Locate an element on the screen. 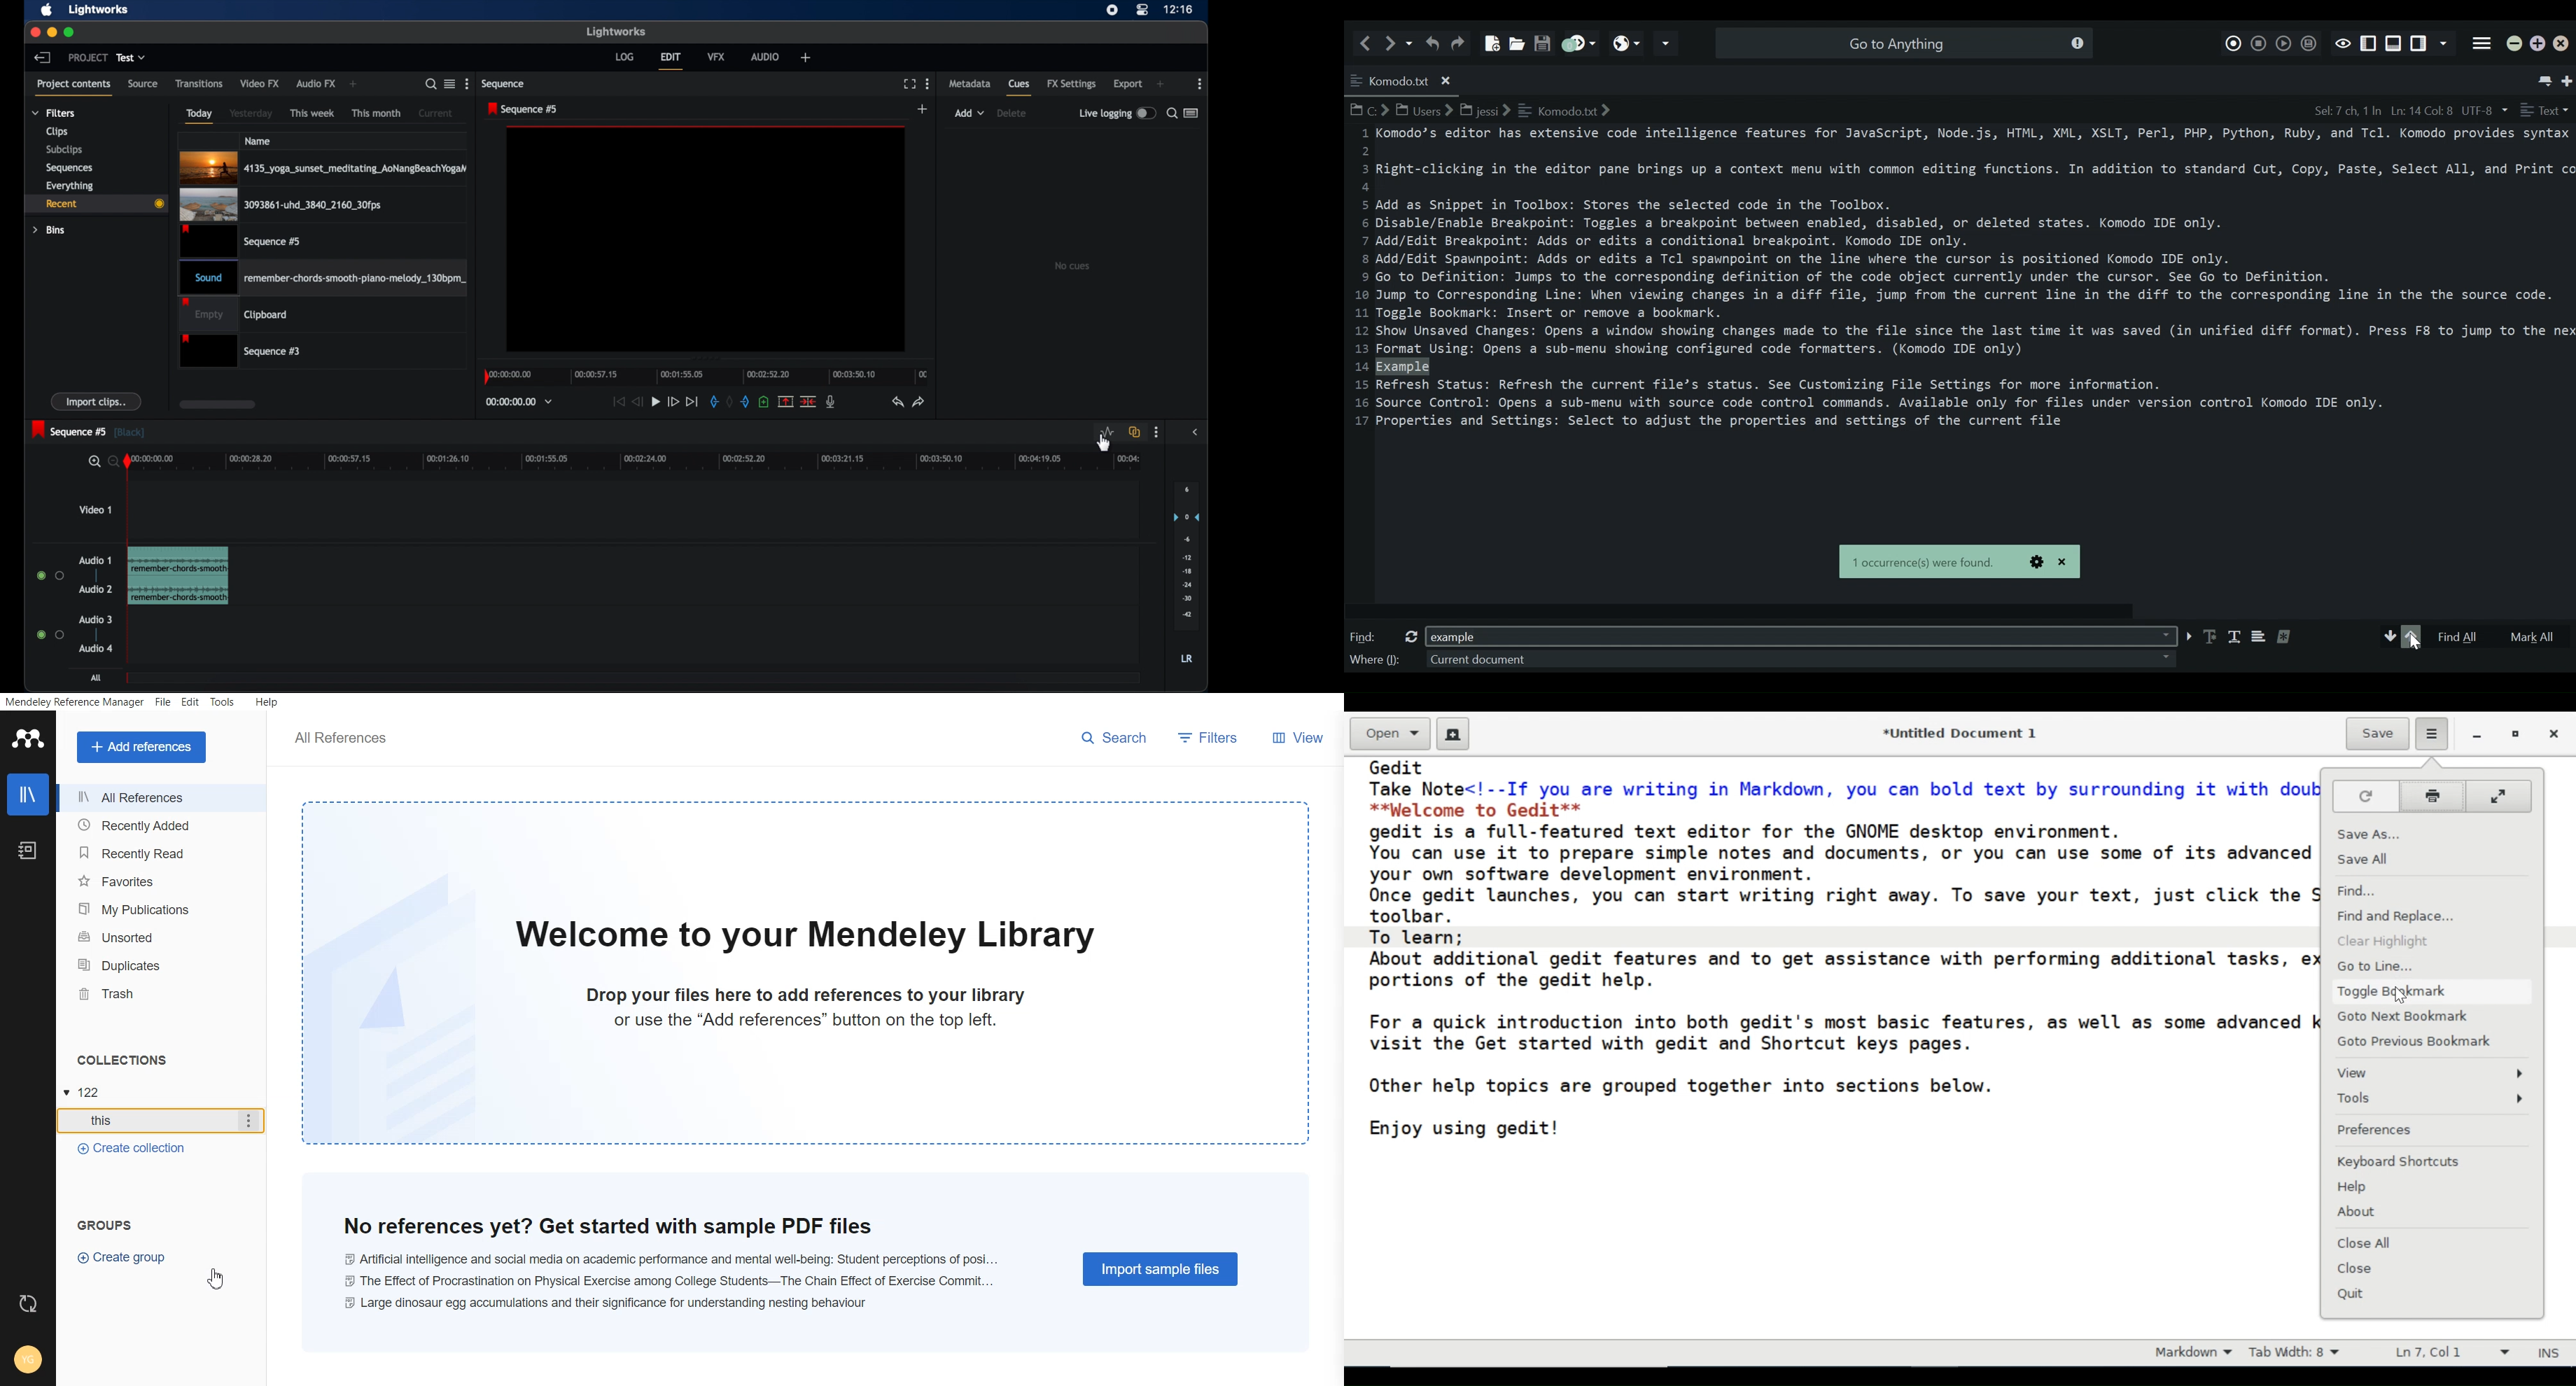  toggle auto track sync is located at coordinates (1135, 432).